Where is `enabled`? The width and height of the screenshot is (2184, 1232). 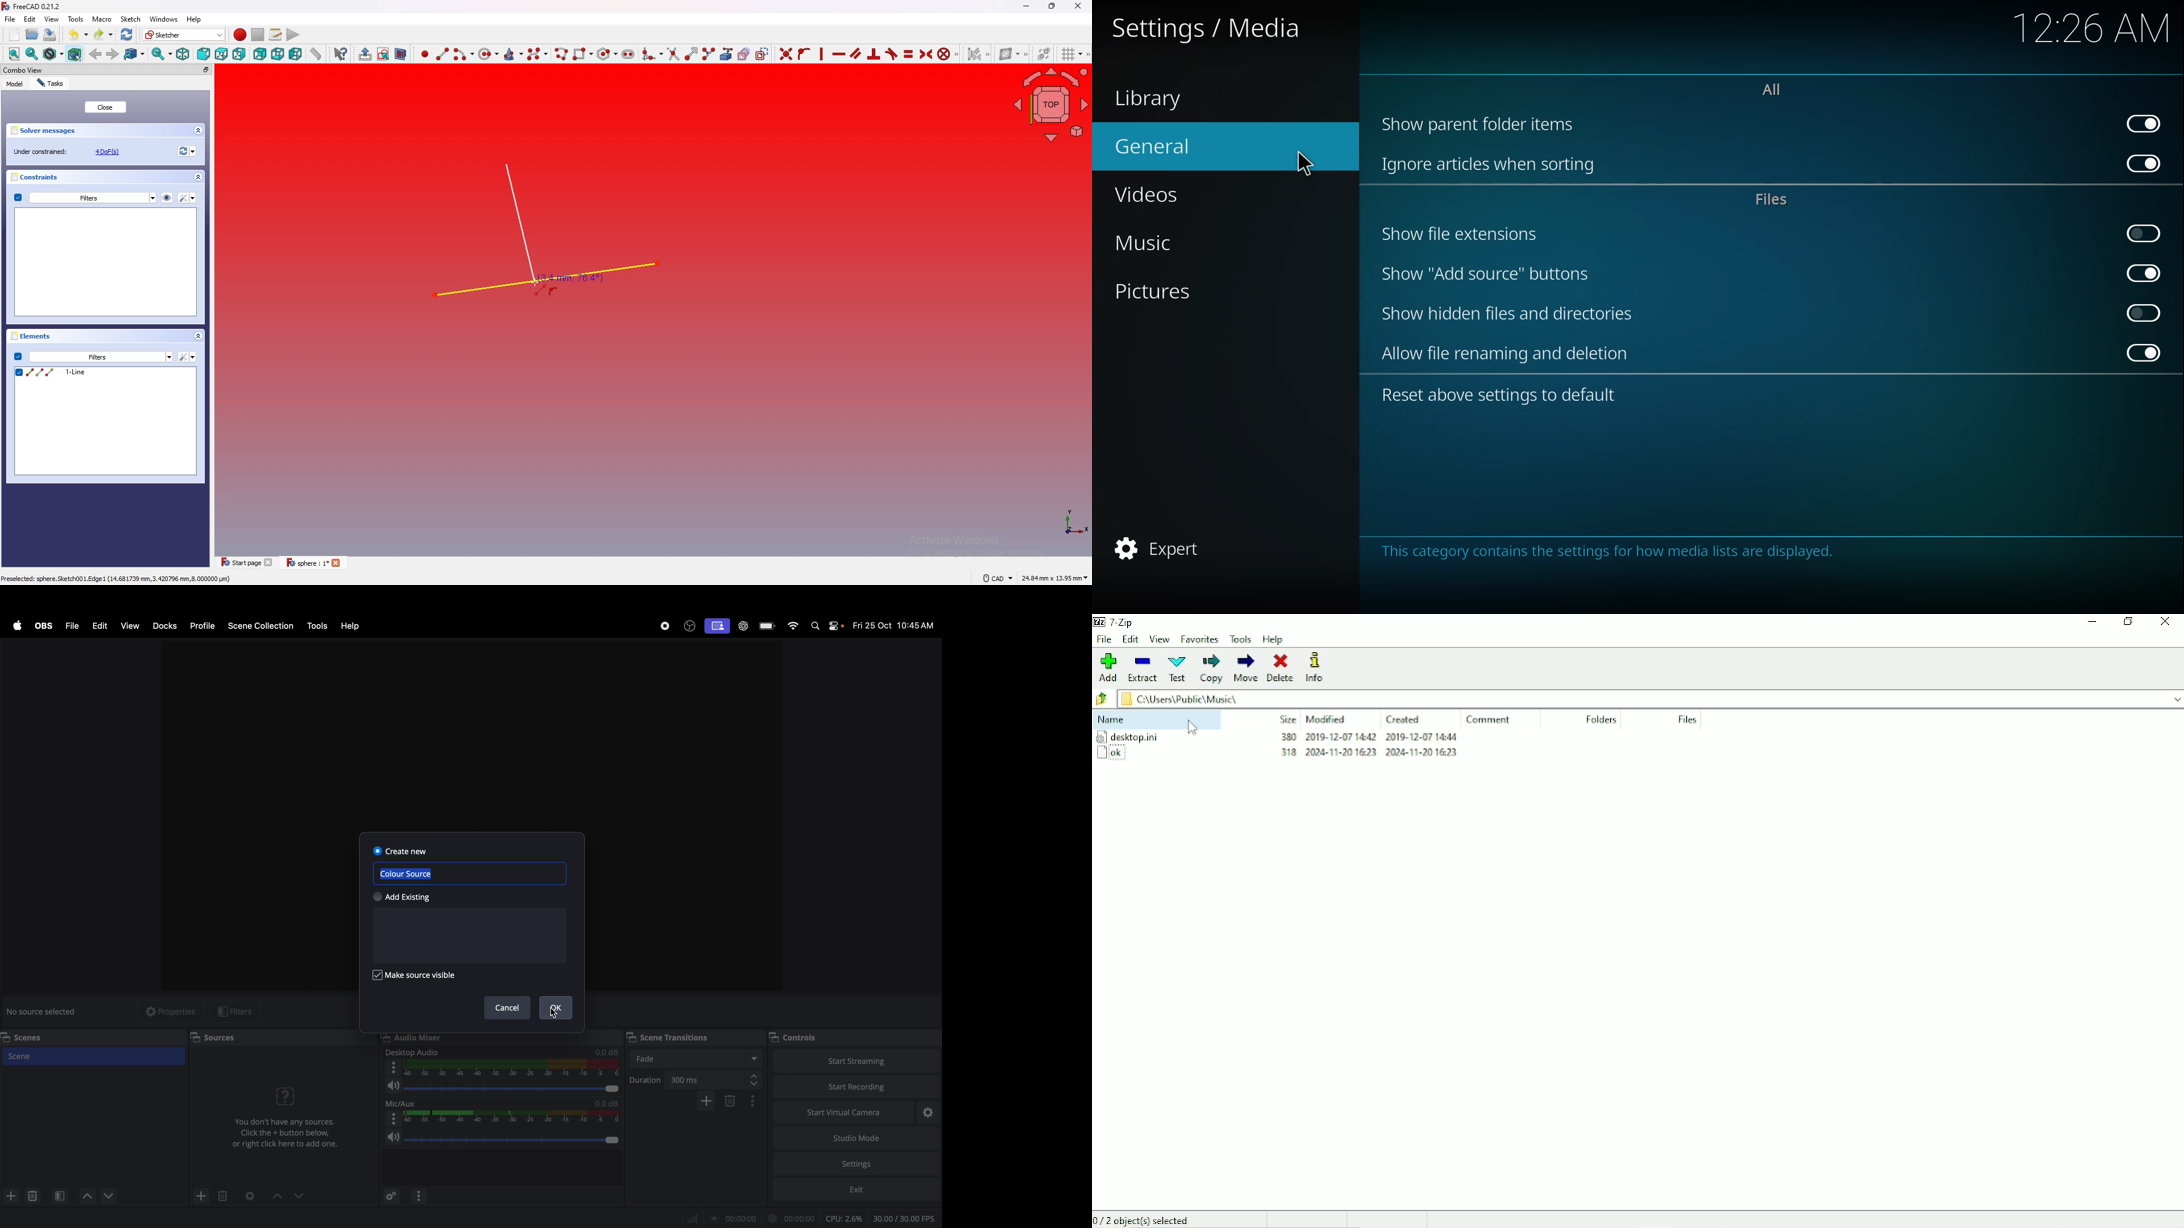 enabled is located at coordinates (2147, 354).